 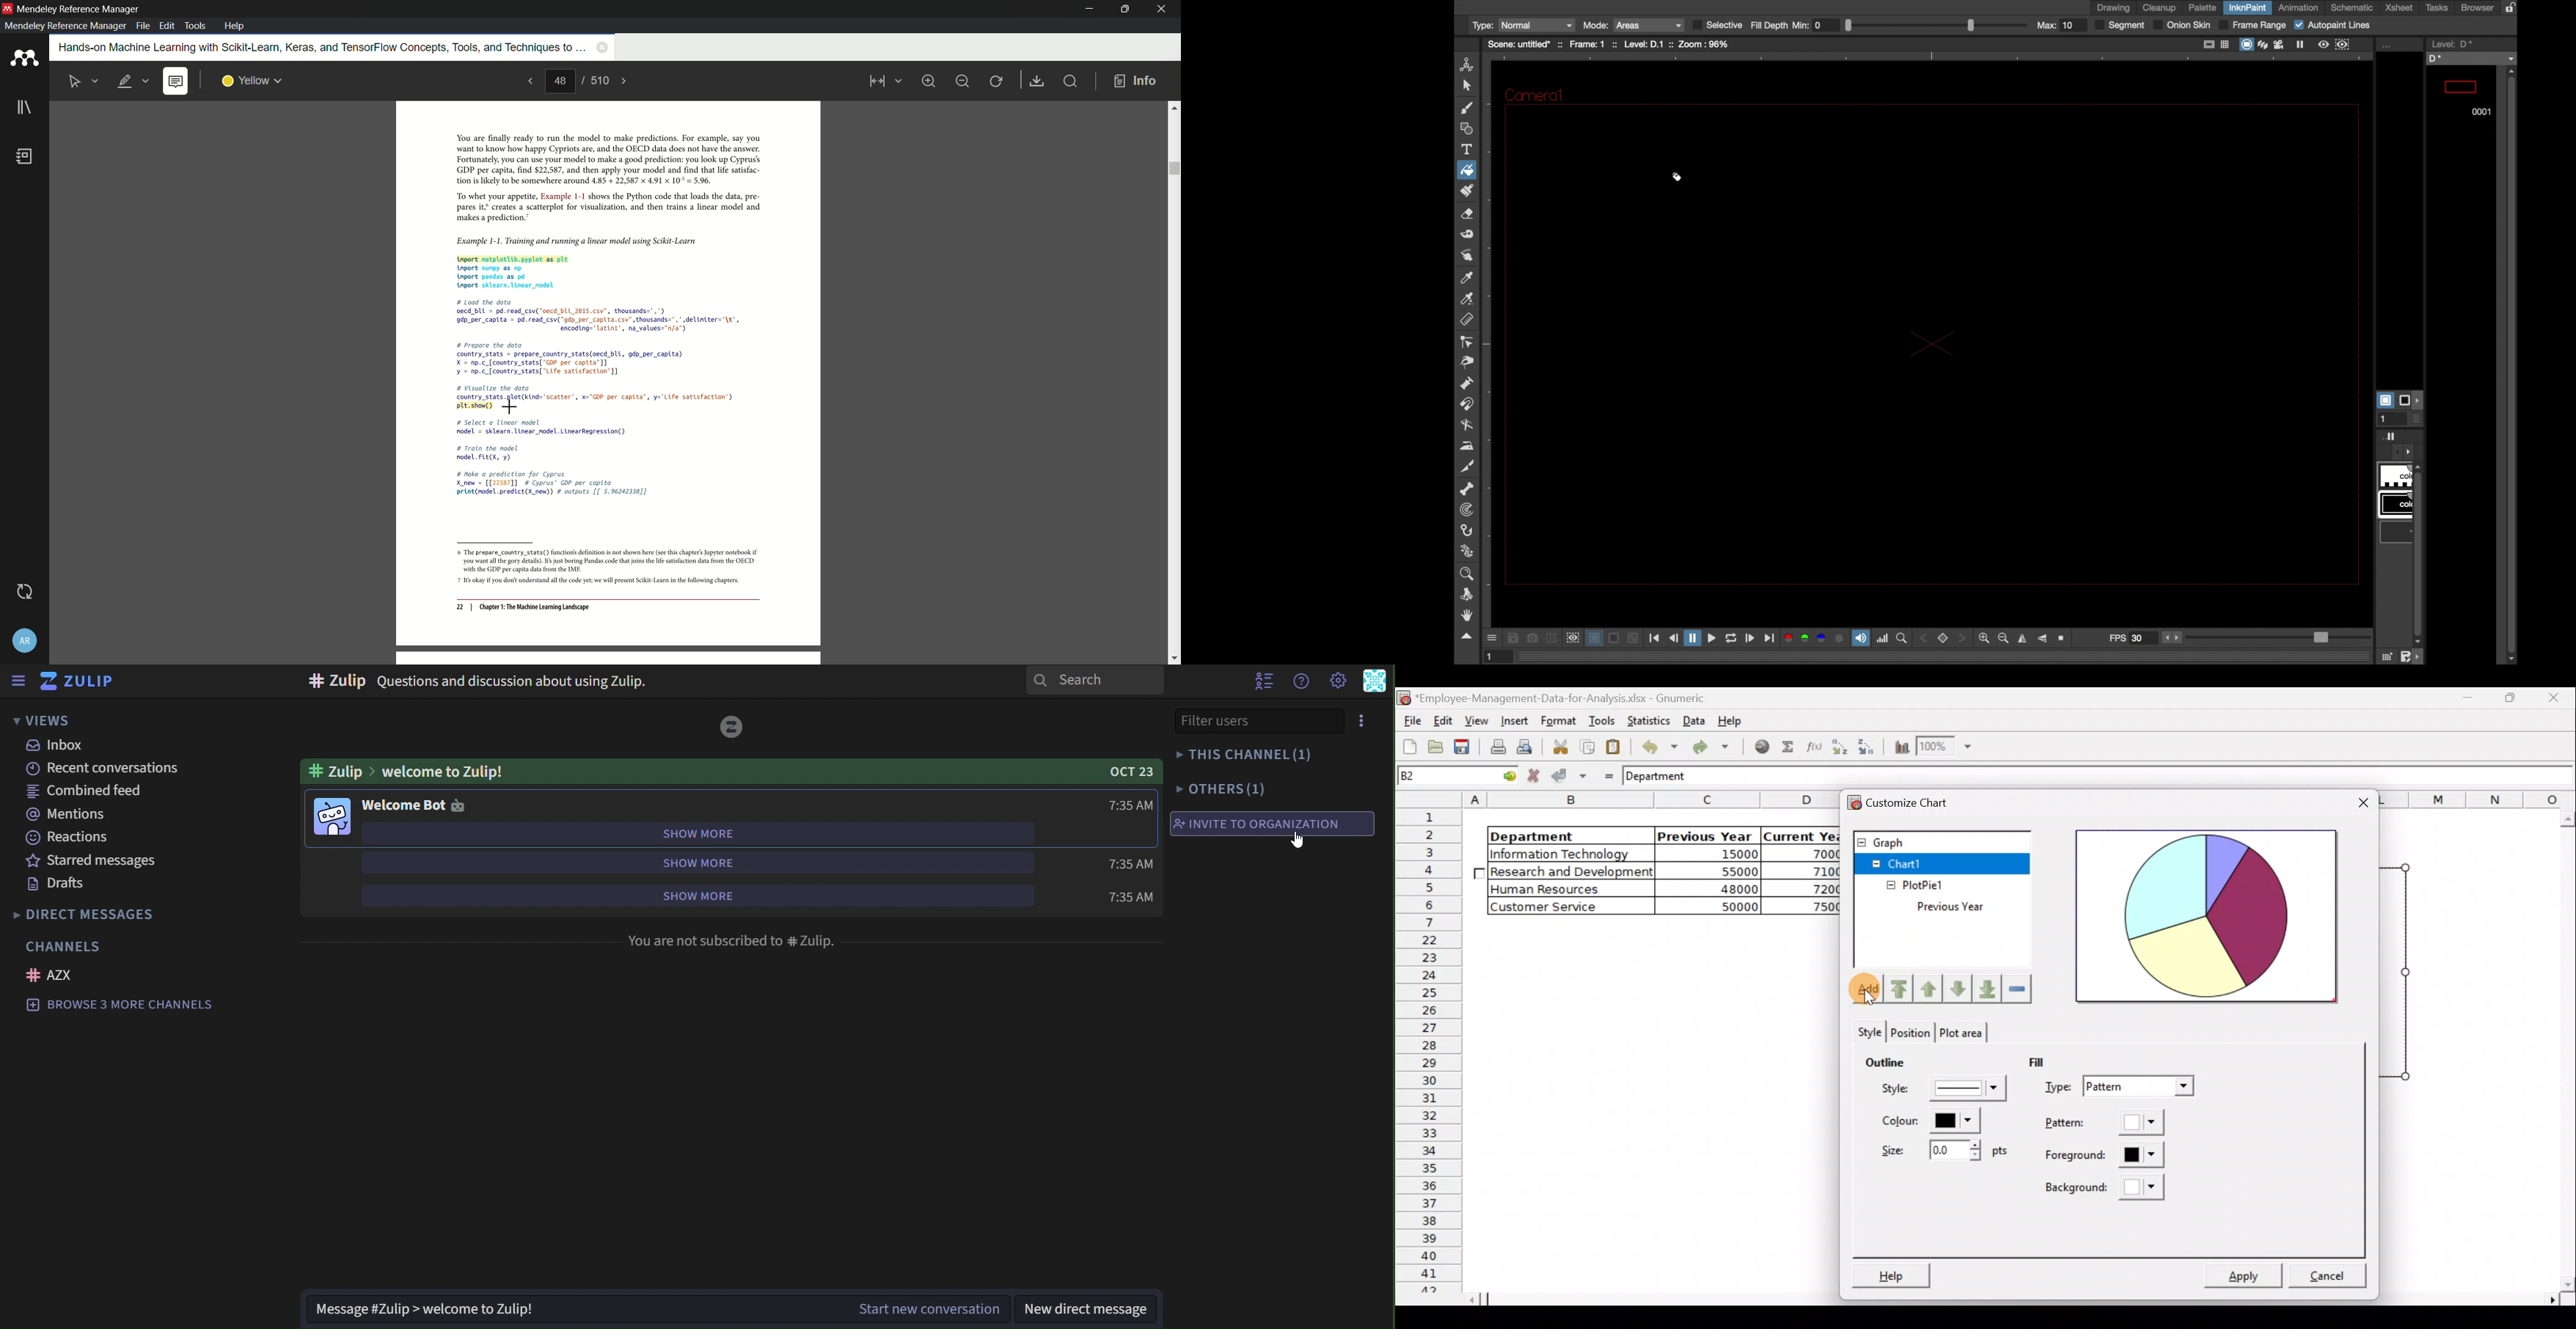 What do you see at coordinates (1130, 772) in the screenshot?
I see `OCT 23` at bounding box center [1130, 772].